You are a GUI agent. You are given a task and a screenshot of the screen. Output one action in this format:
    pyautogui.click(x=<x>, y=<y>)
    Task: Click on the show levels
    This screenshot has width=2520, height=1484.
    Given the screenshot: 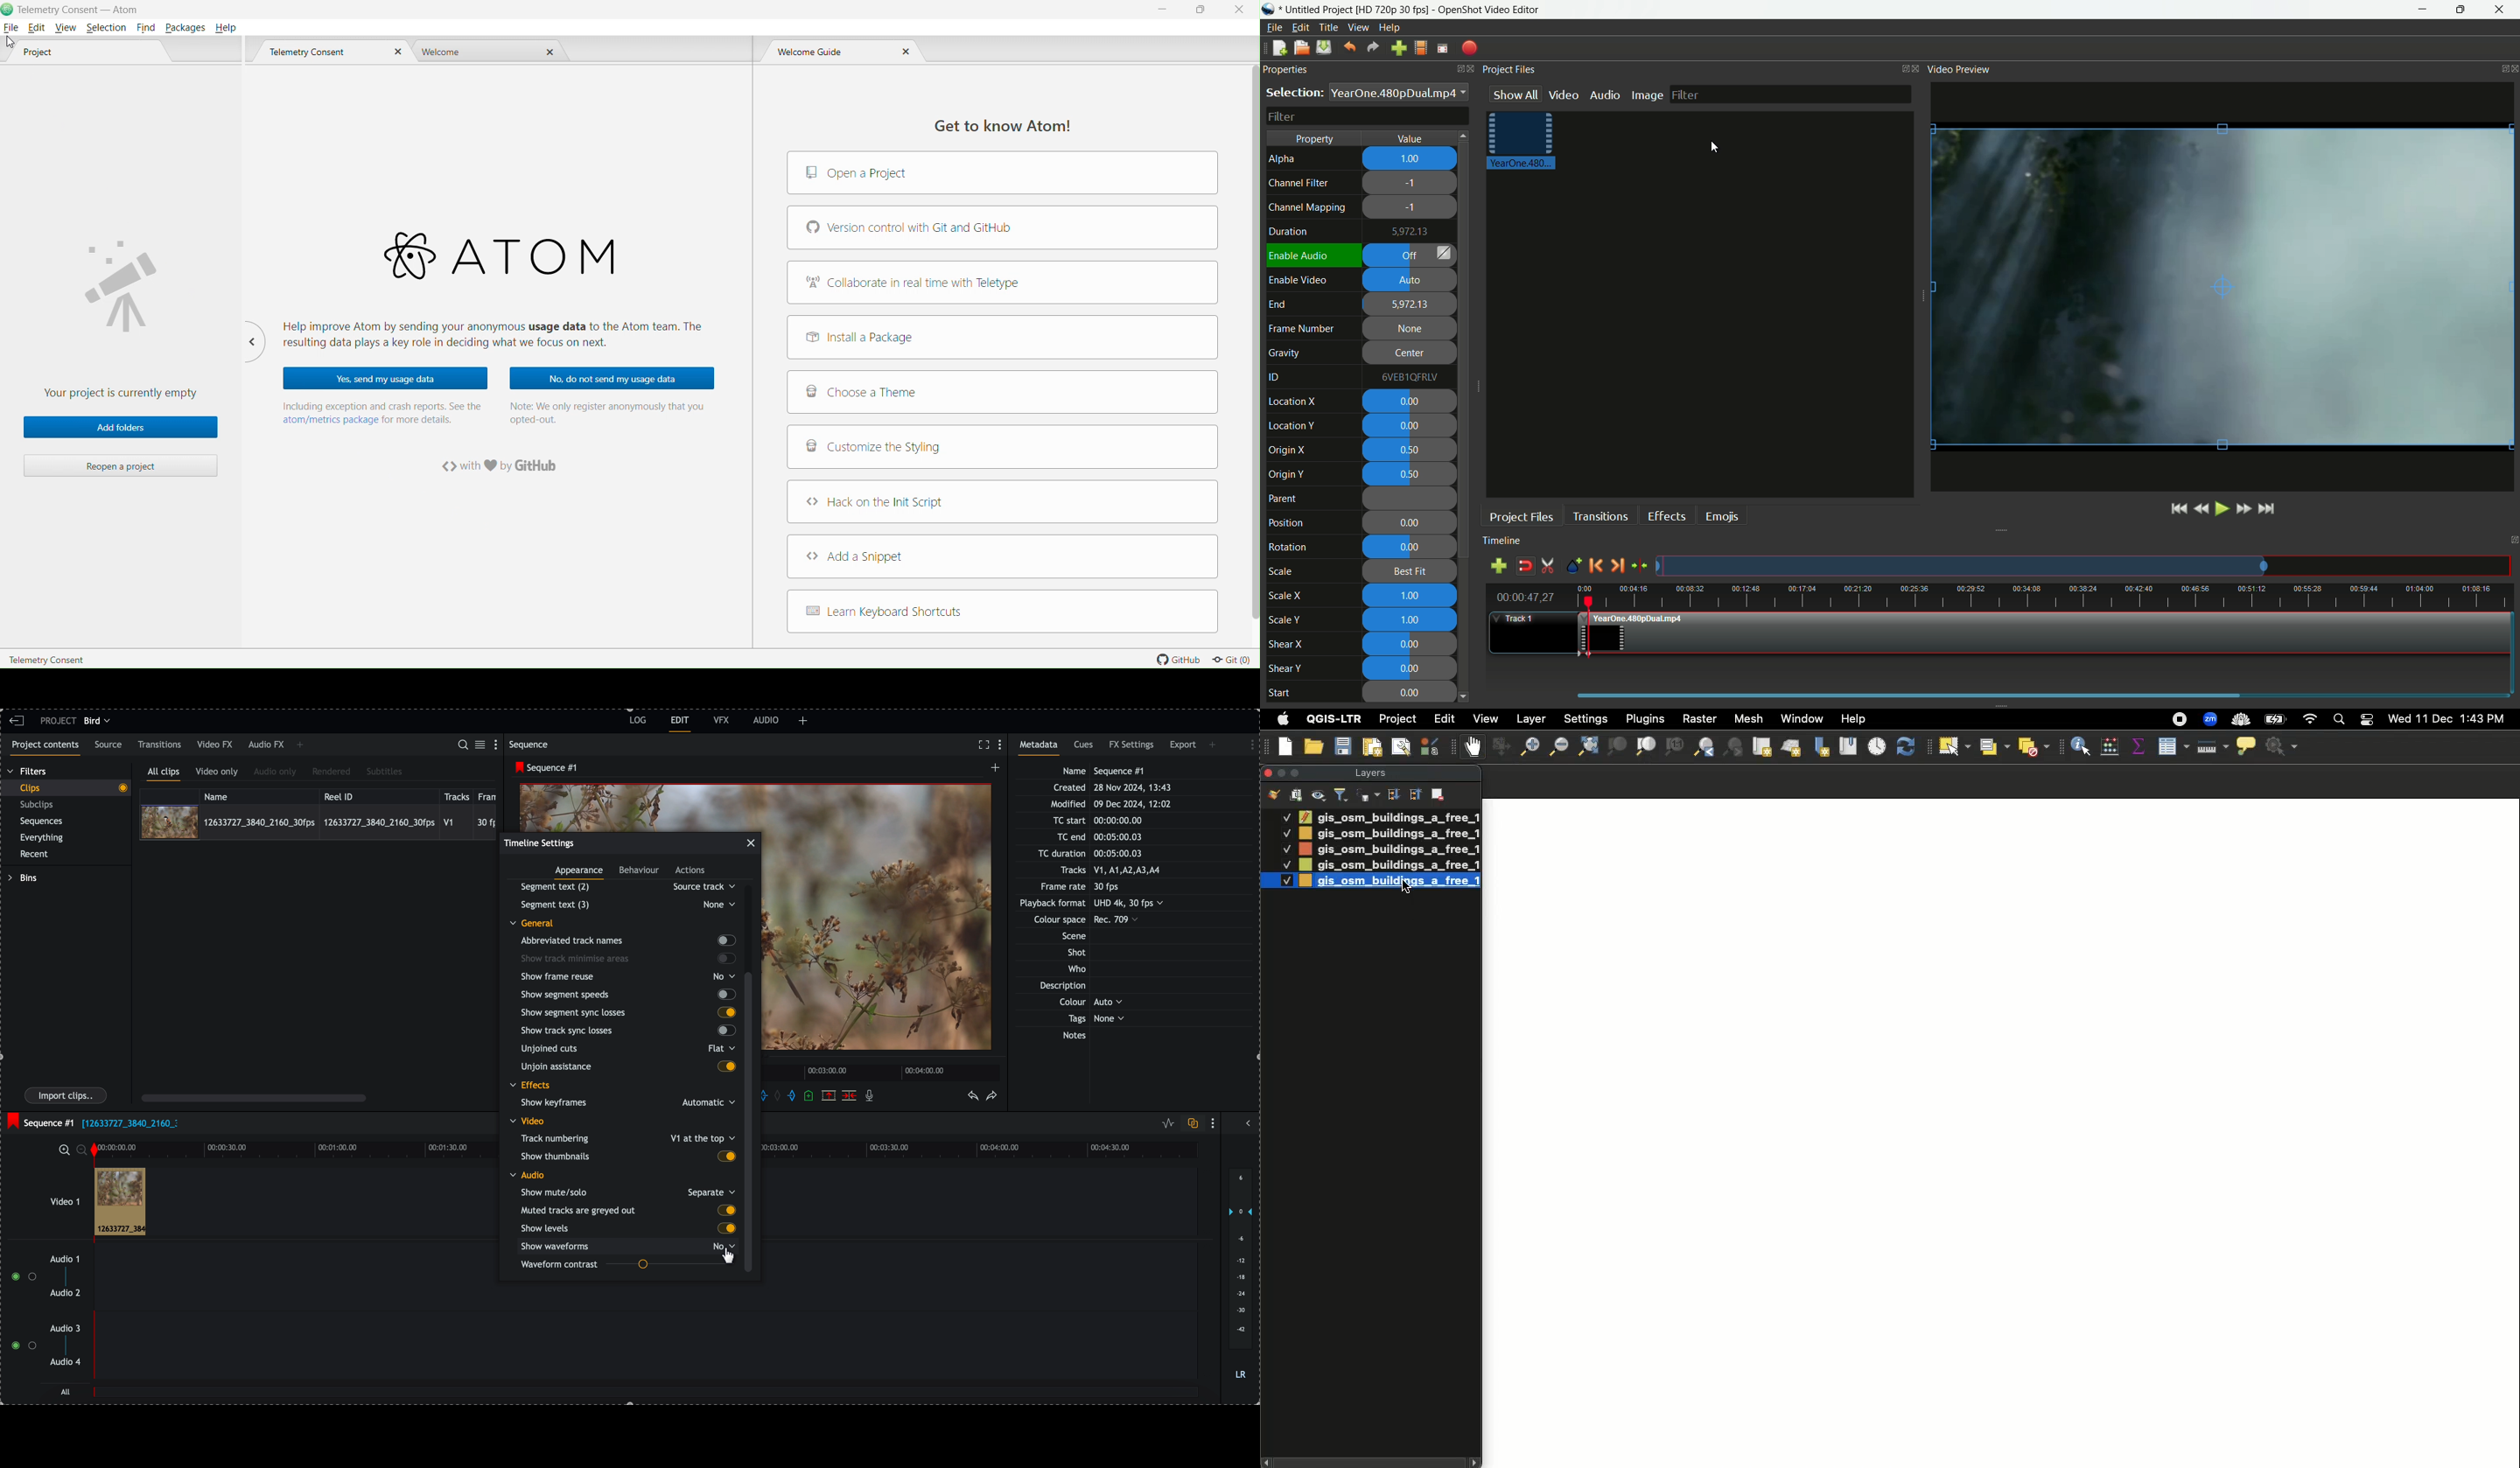 What is the action you would take?
    pyautogui.click(x=626, y=1229)
    